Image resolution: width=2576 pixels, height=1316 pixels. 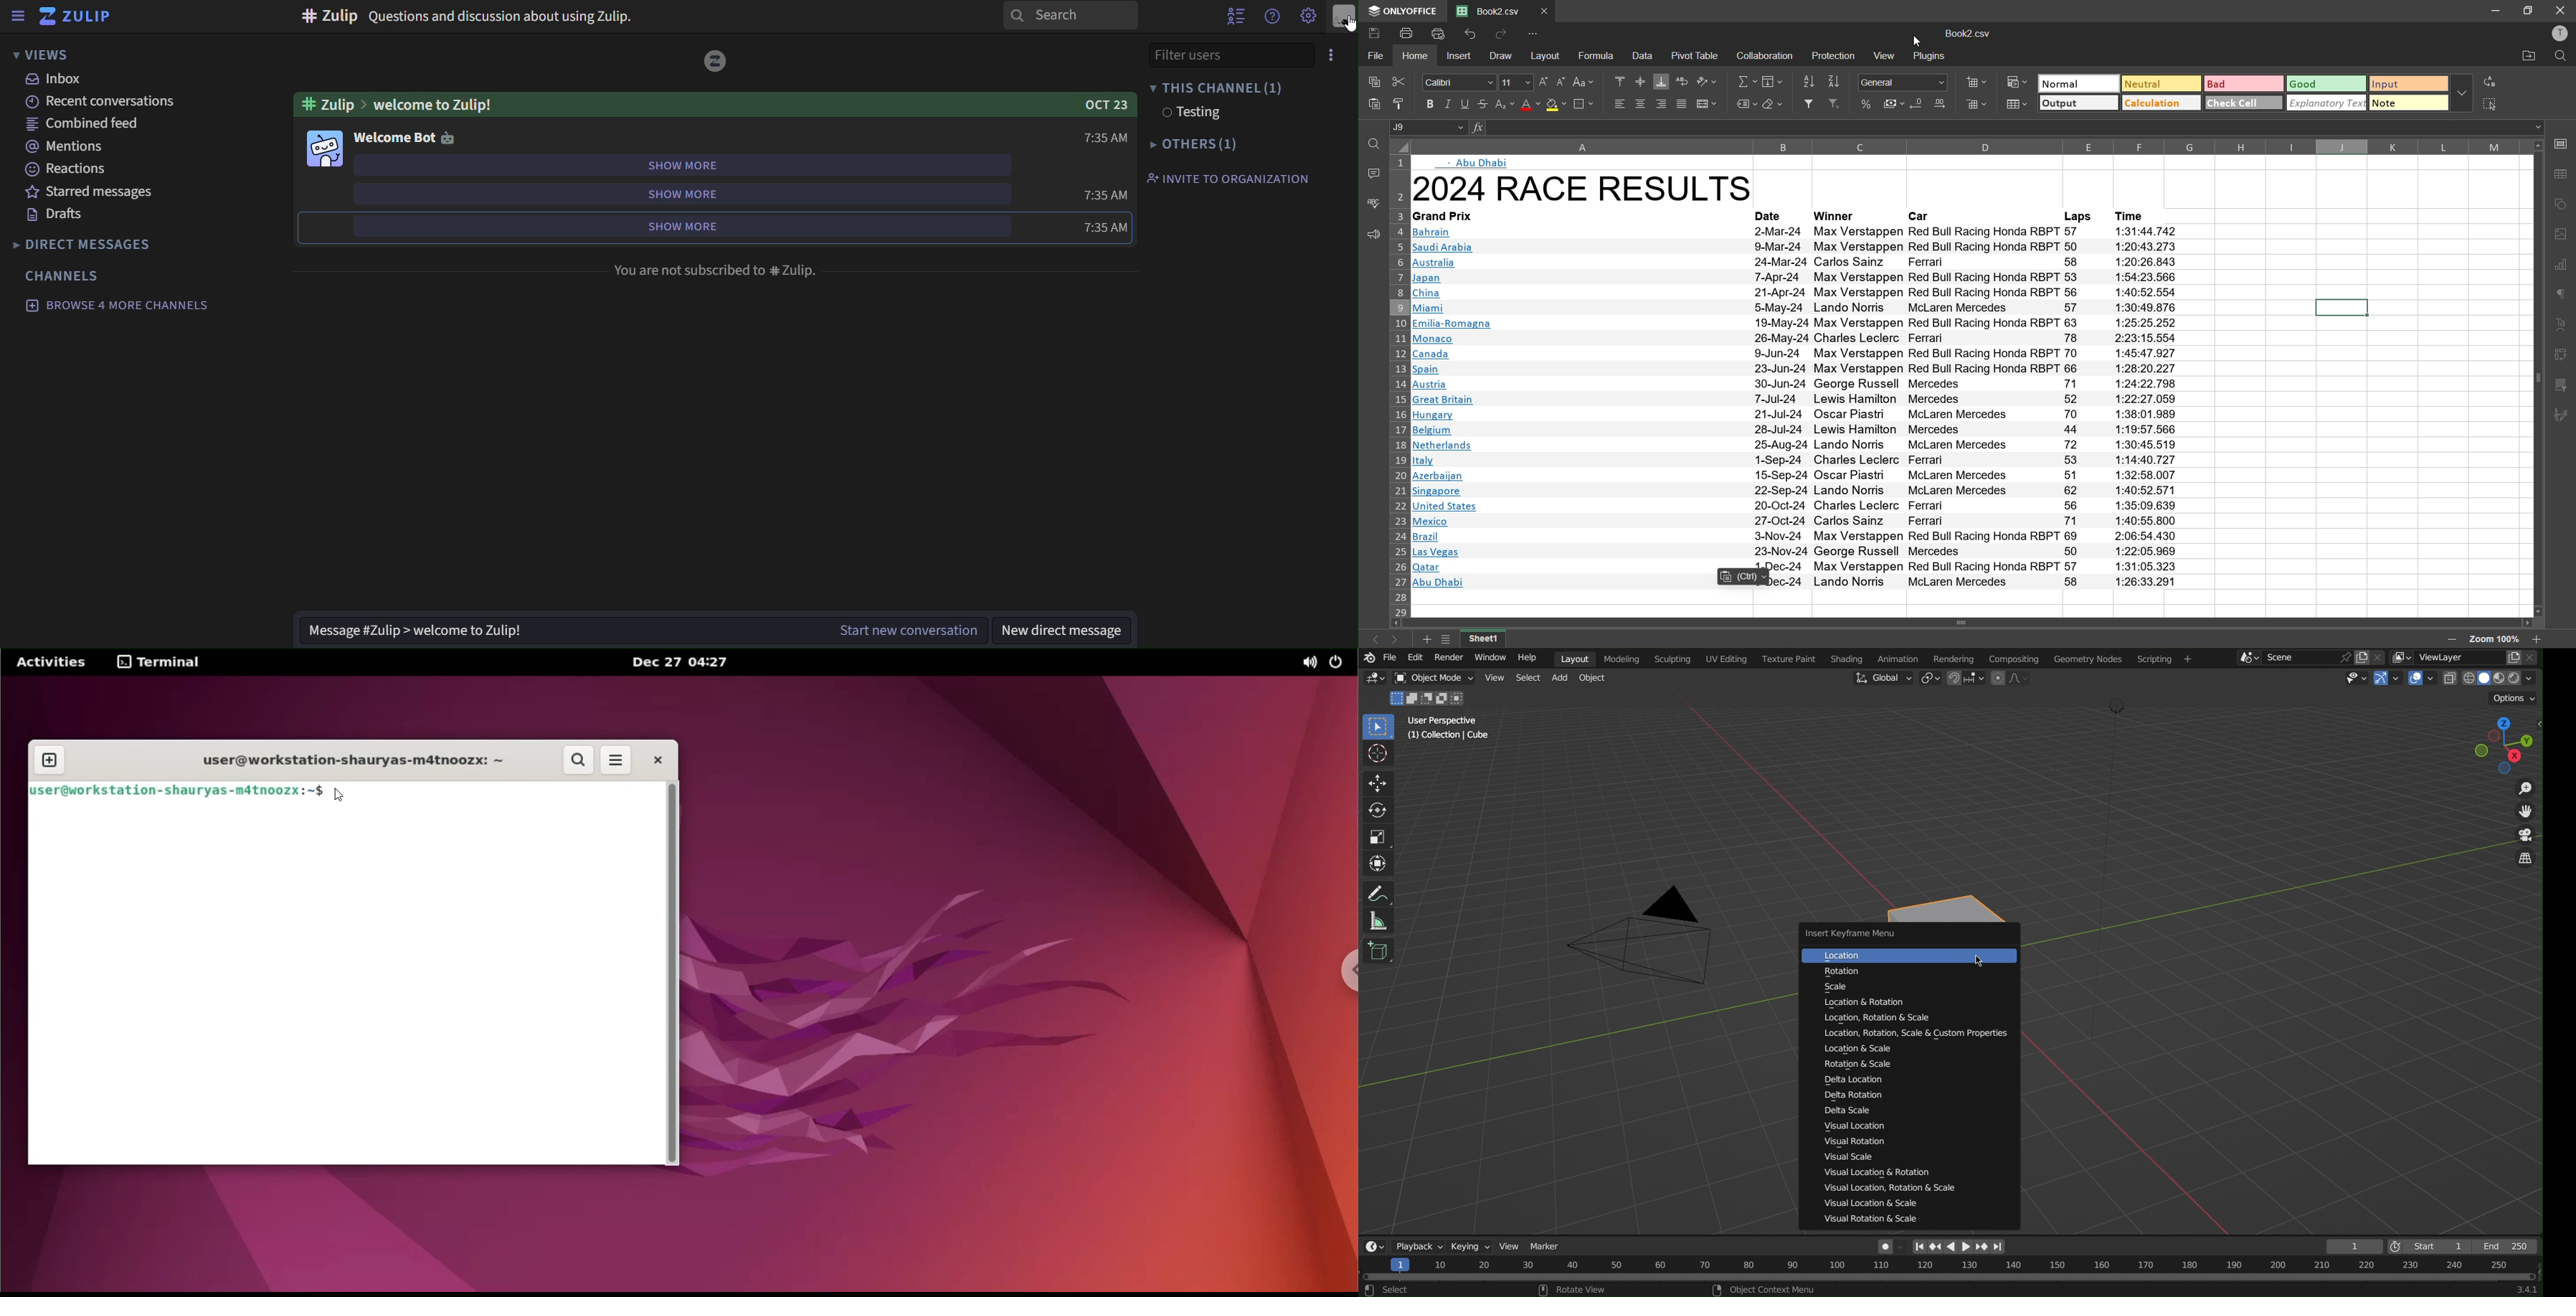 What do you see at coordinates (1849, 1065) in the screenshot?
I see `Rotation & Scale` at bounding box center [1849, 1065].